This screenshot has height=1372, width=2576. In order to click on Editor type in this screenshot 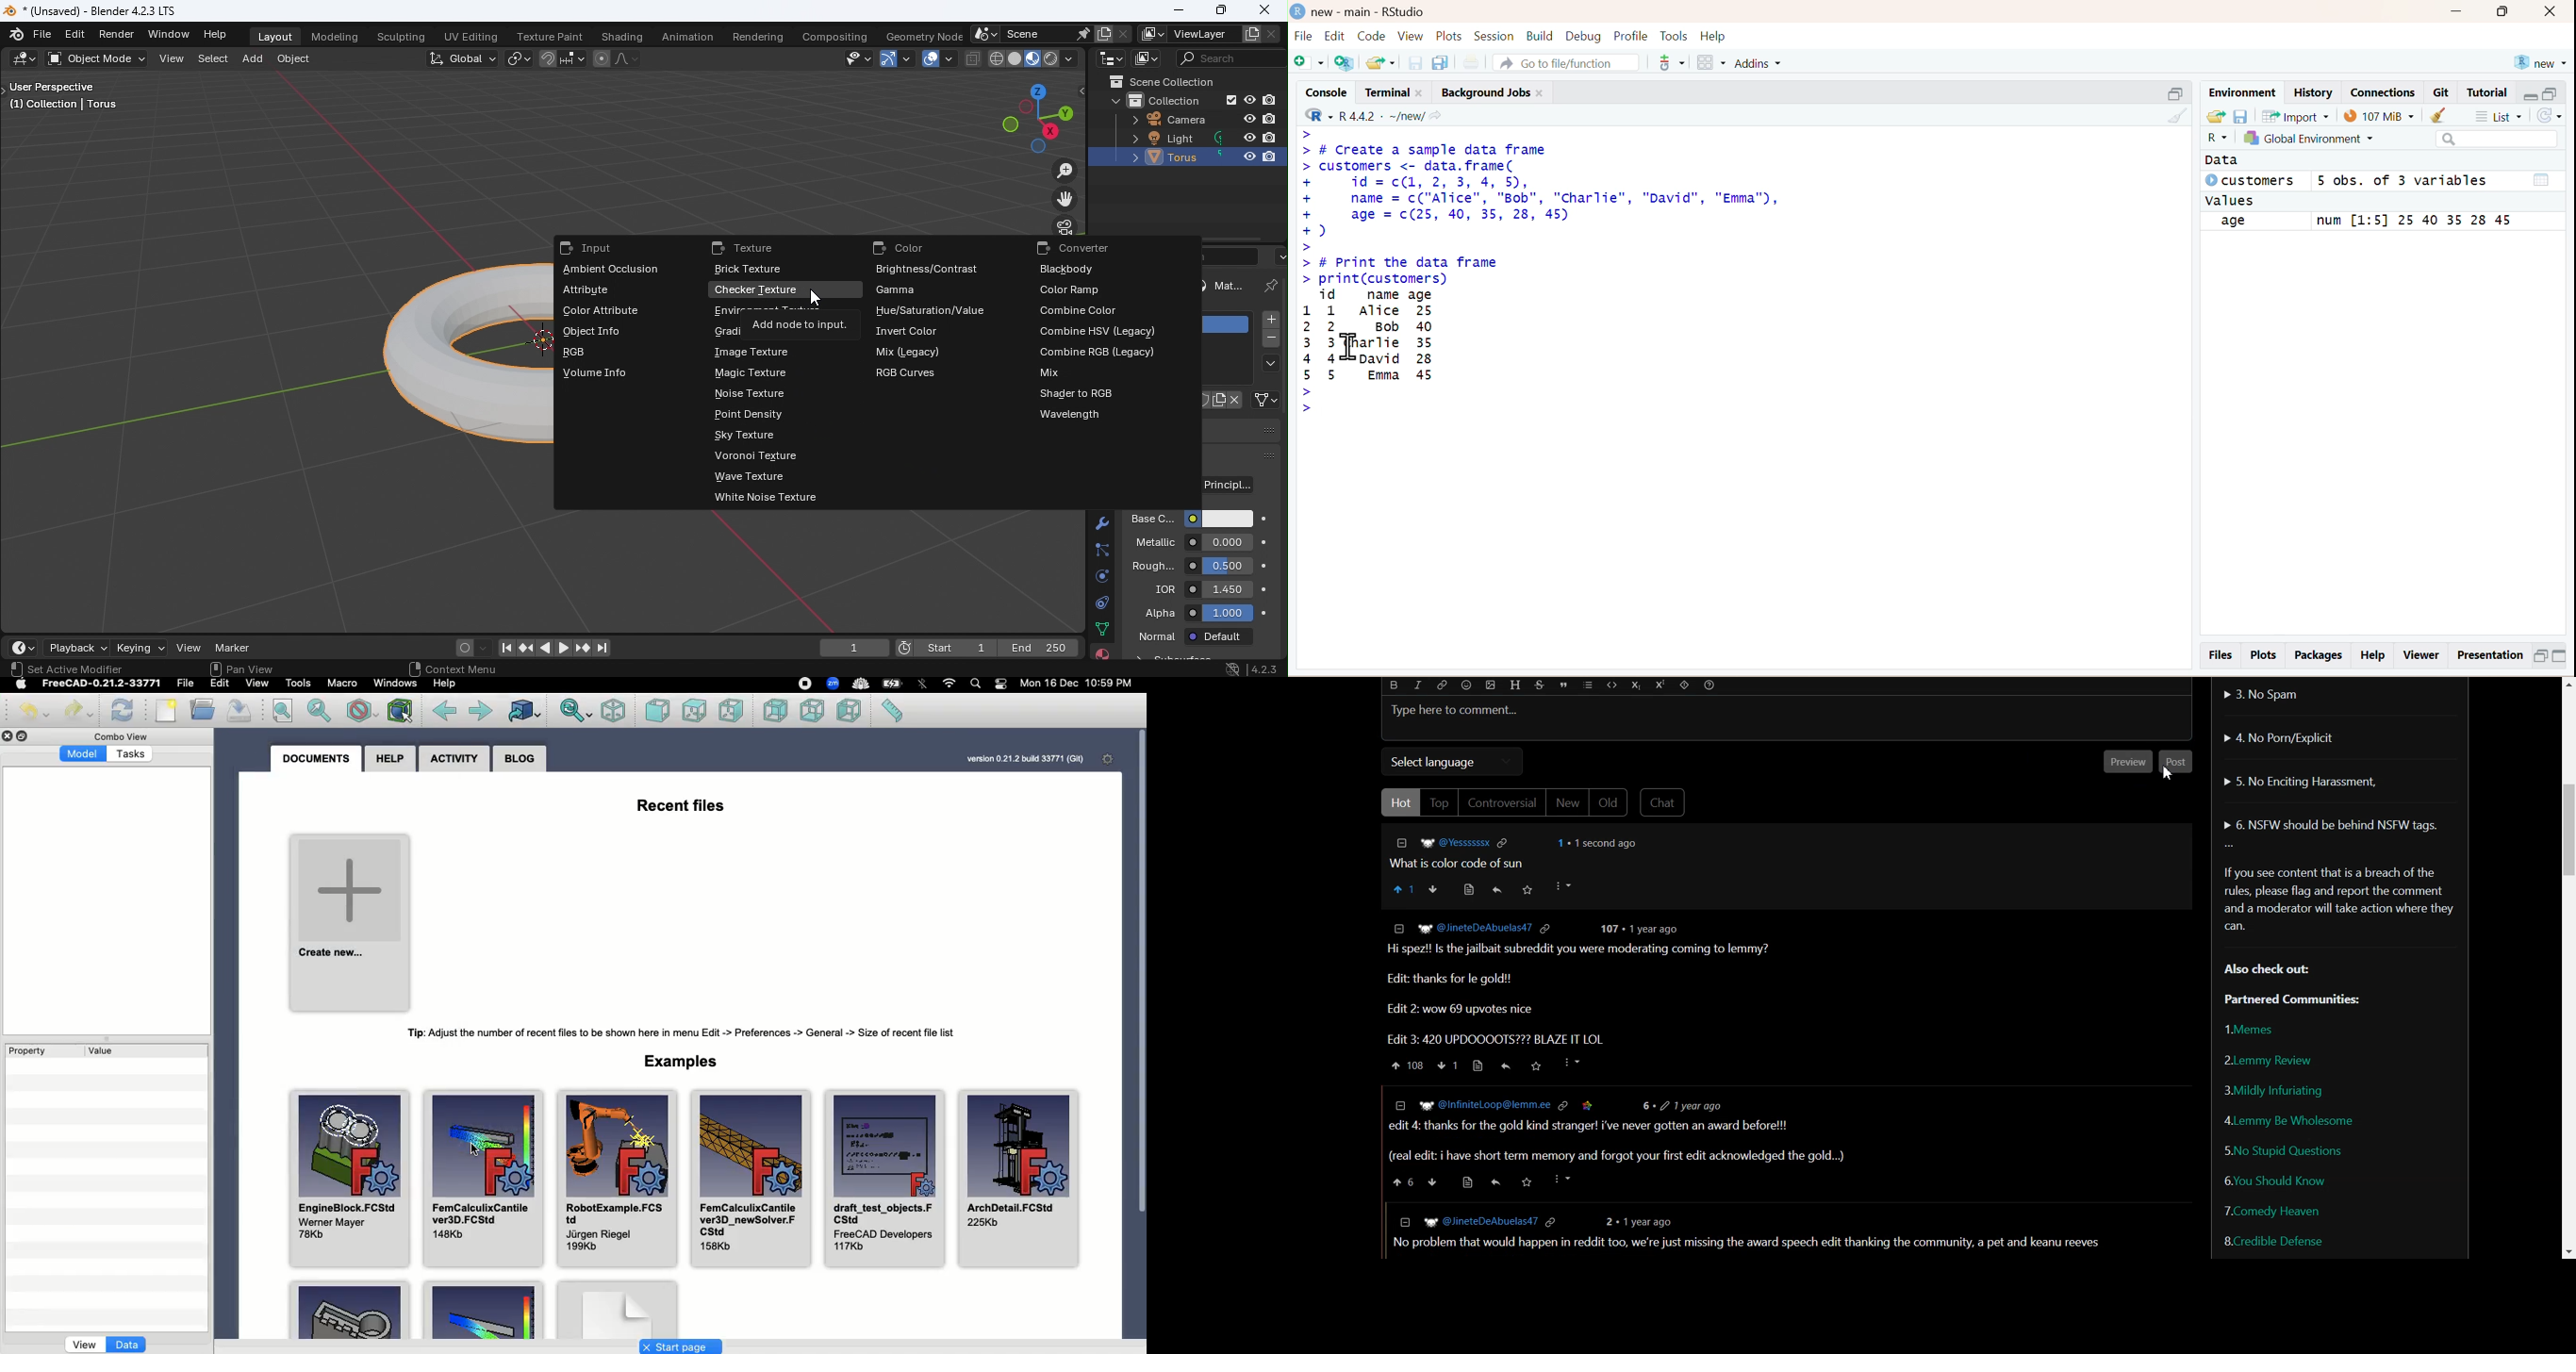, I will do `click(1111, 58)`.